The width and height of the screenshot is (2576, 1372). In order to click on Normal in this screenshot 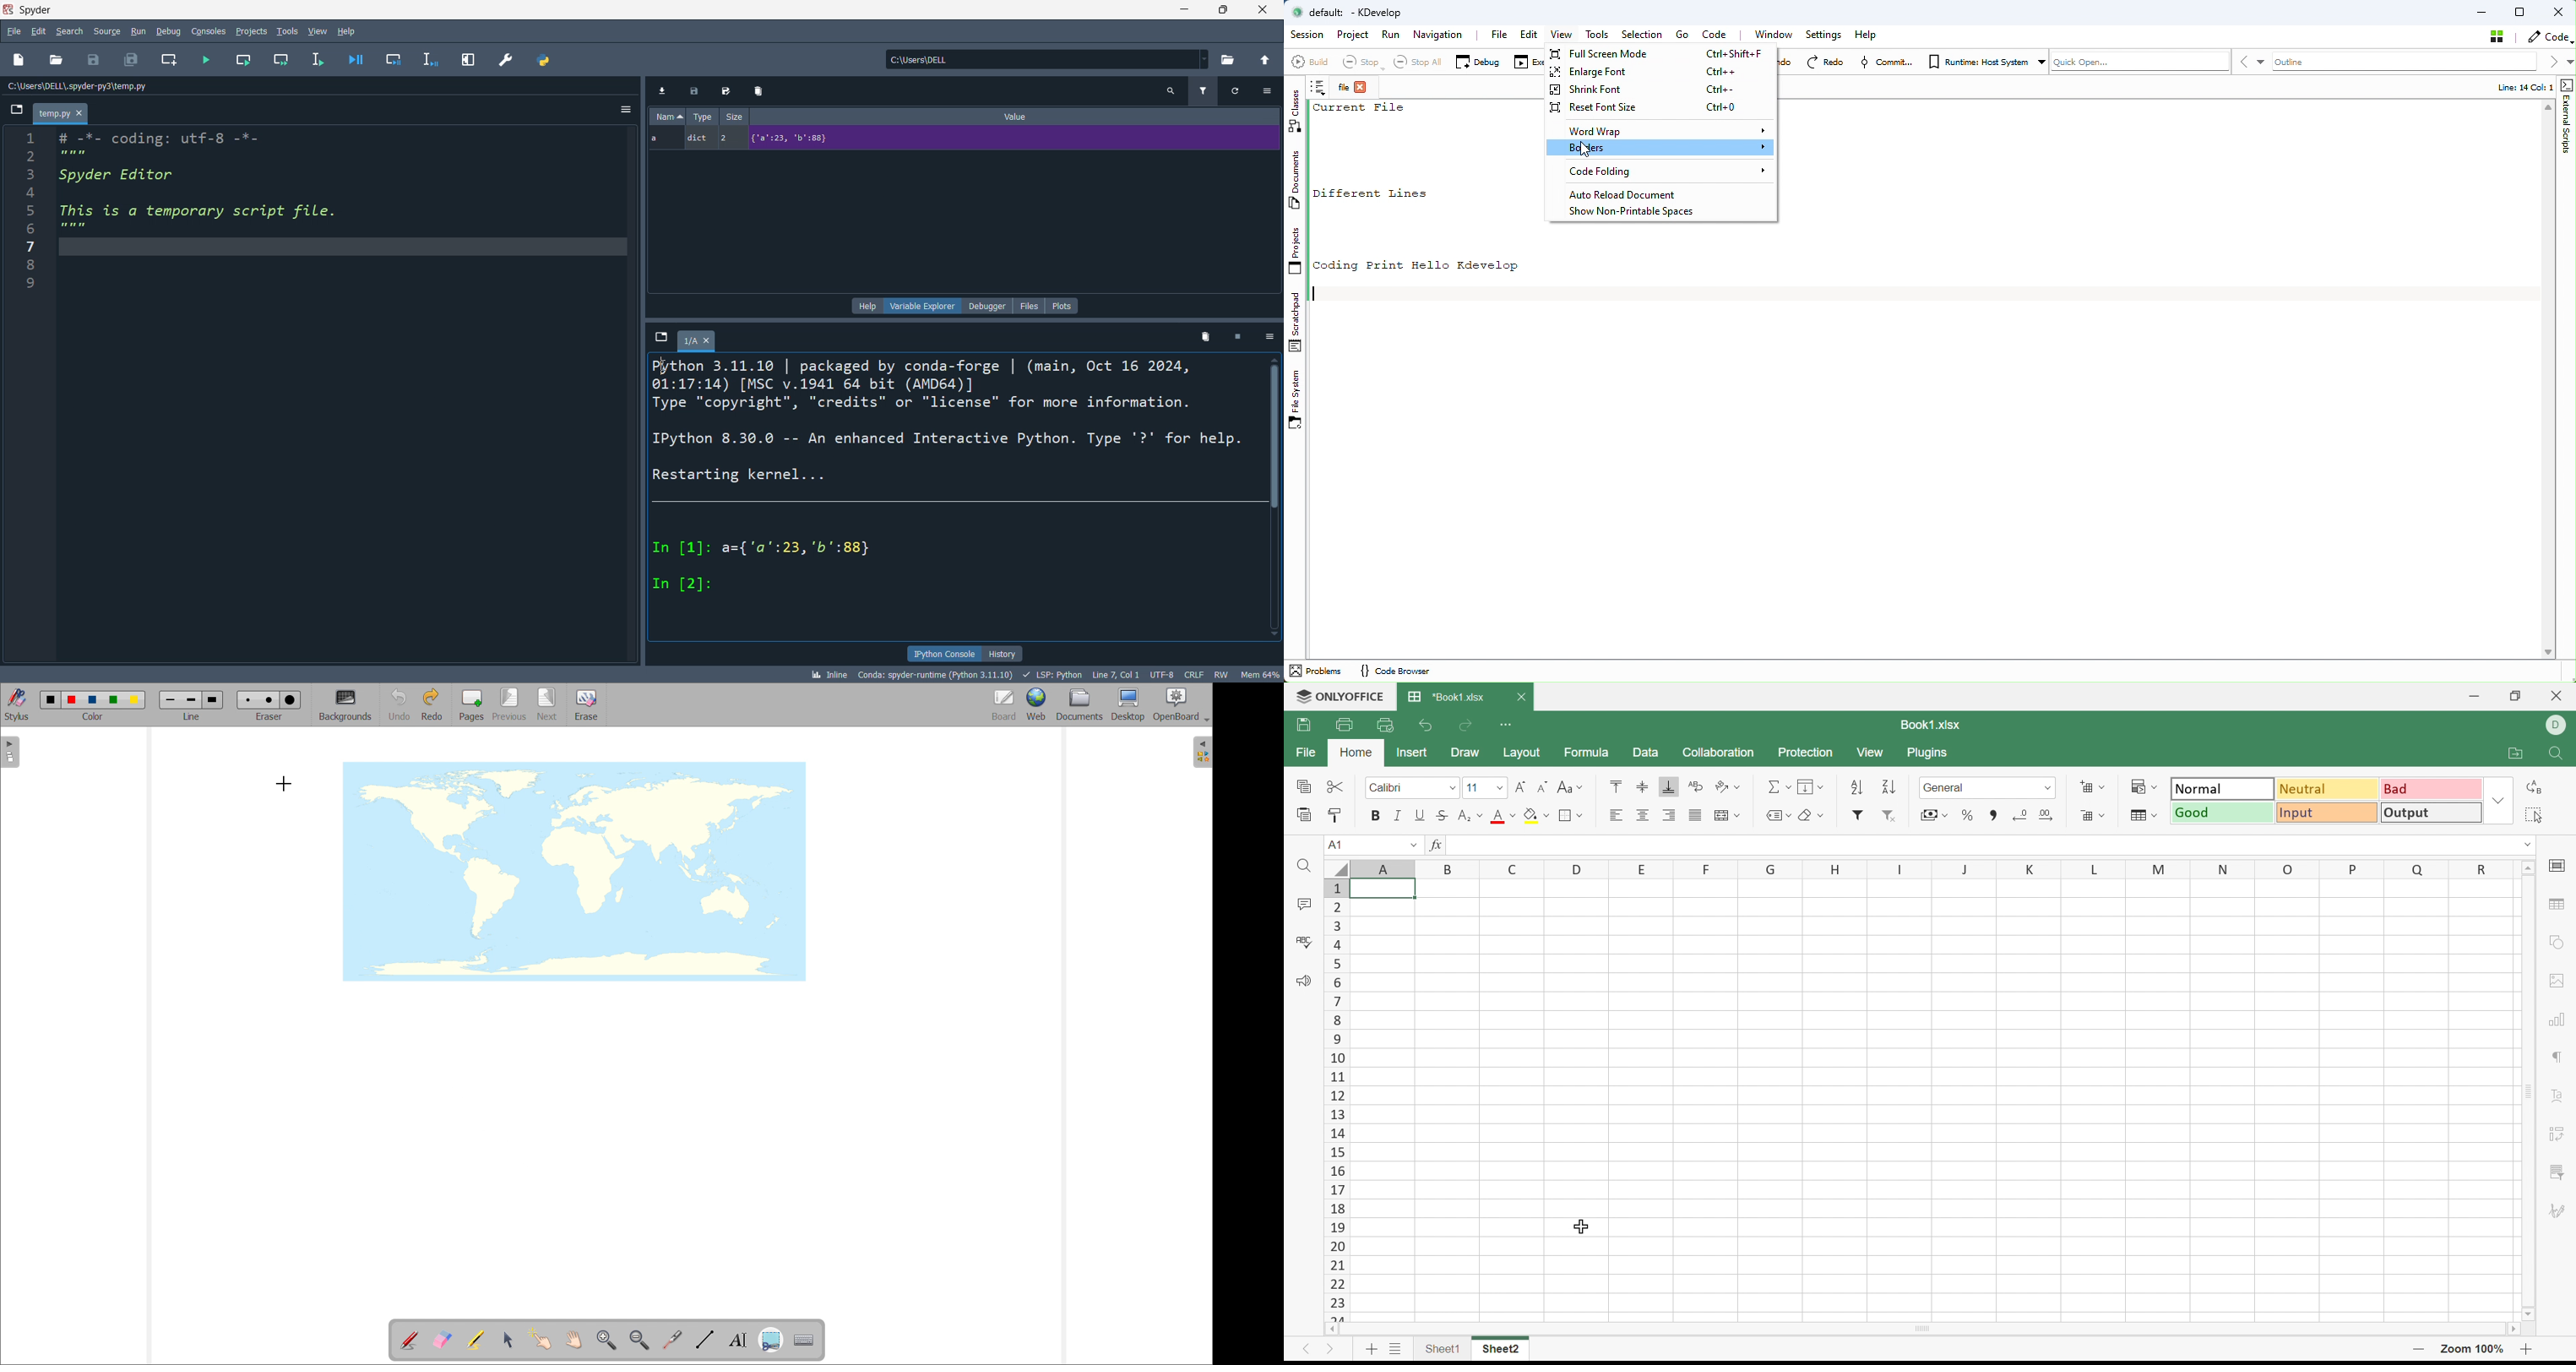, I will do `click(2221, 789)`.